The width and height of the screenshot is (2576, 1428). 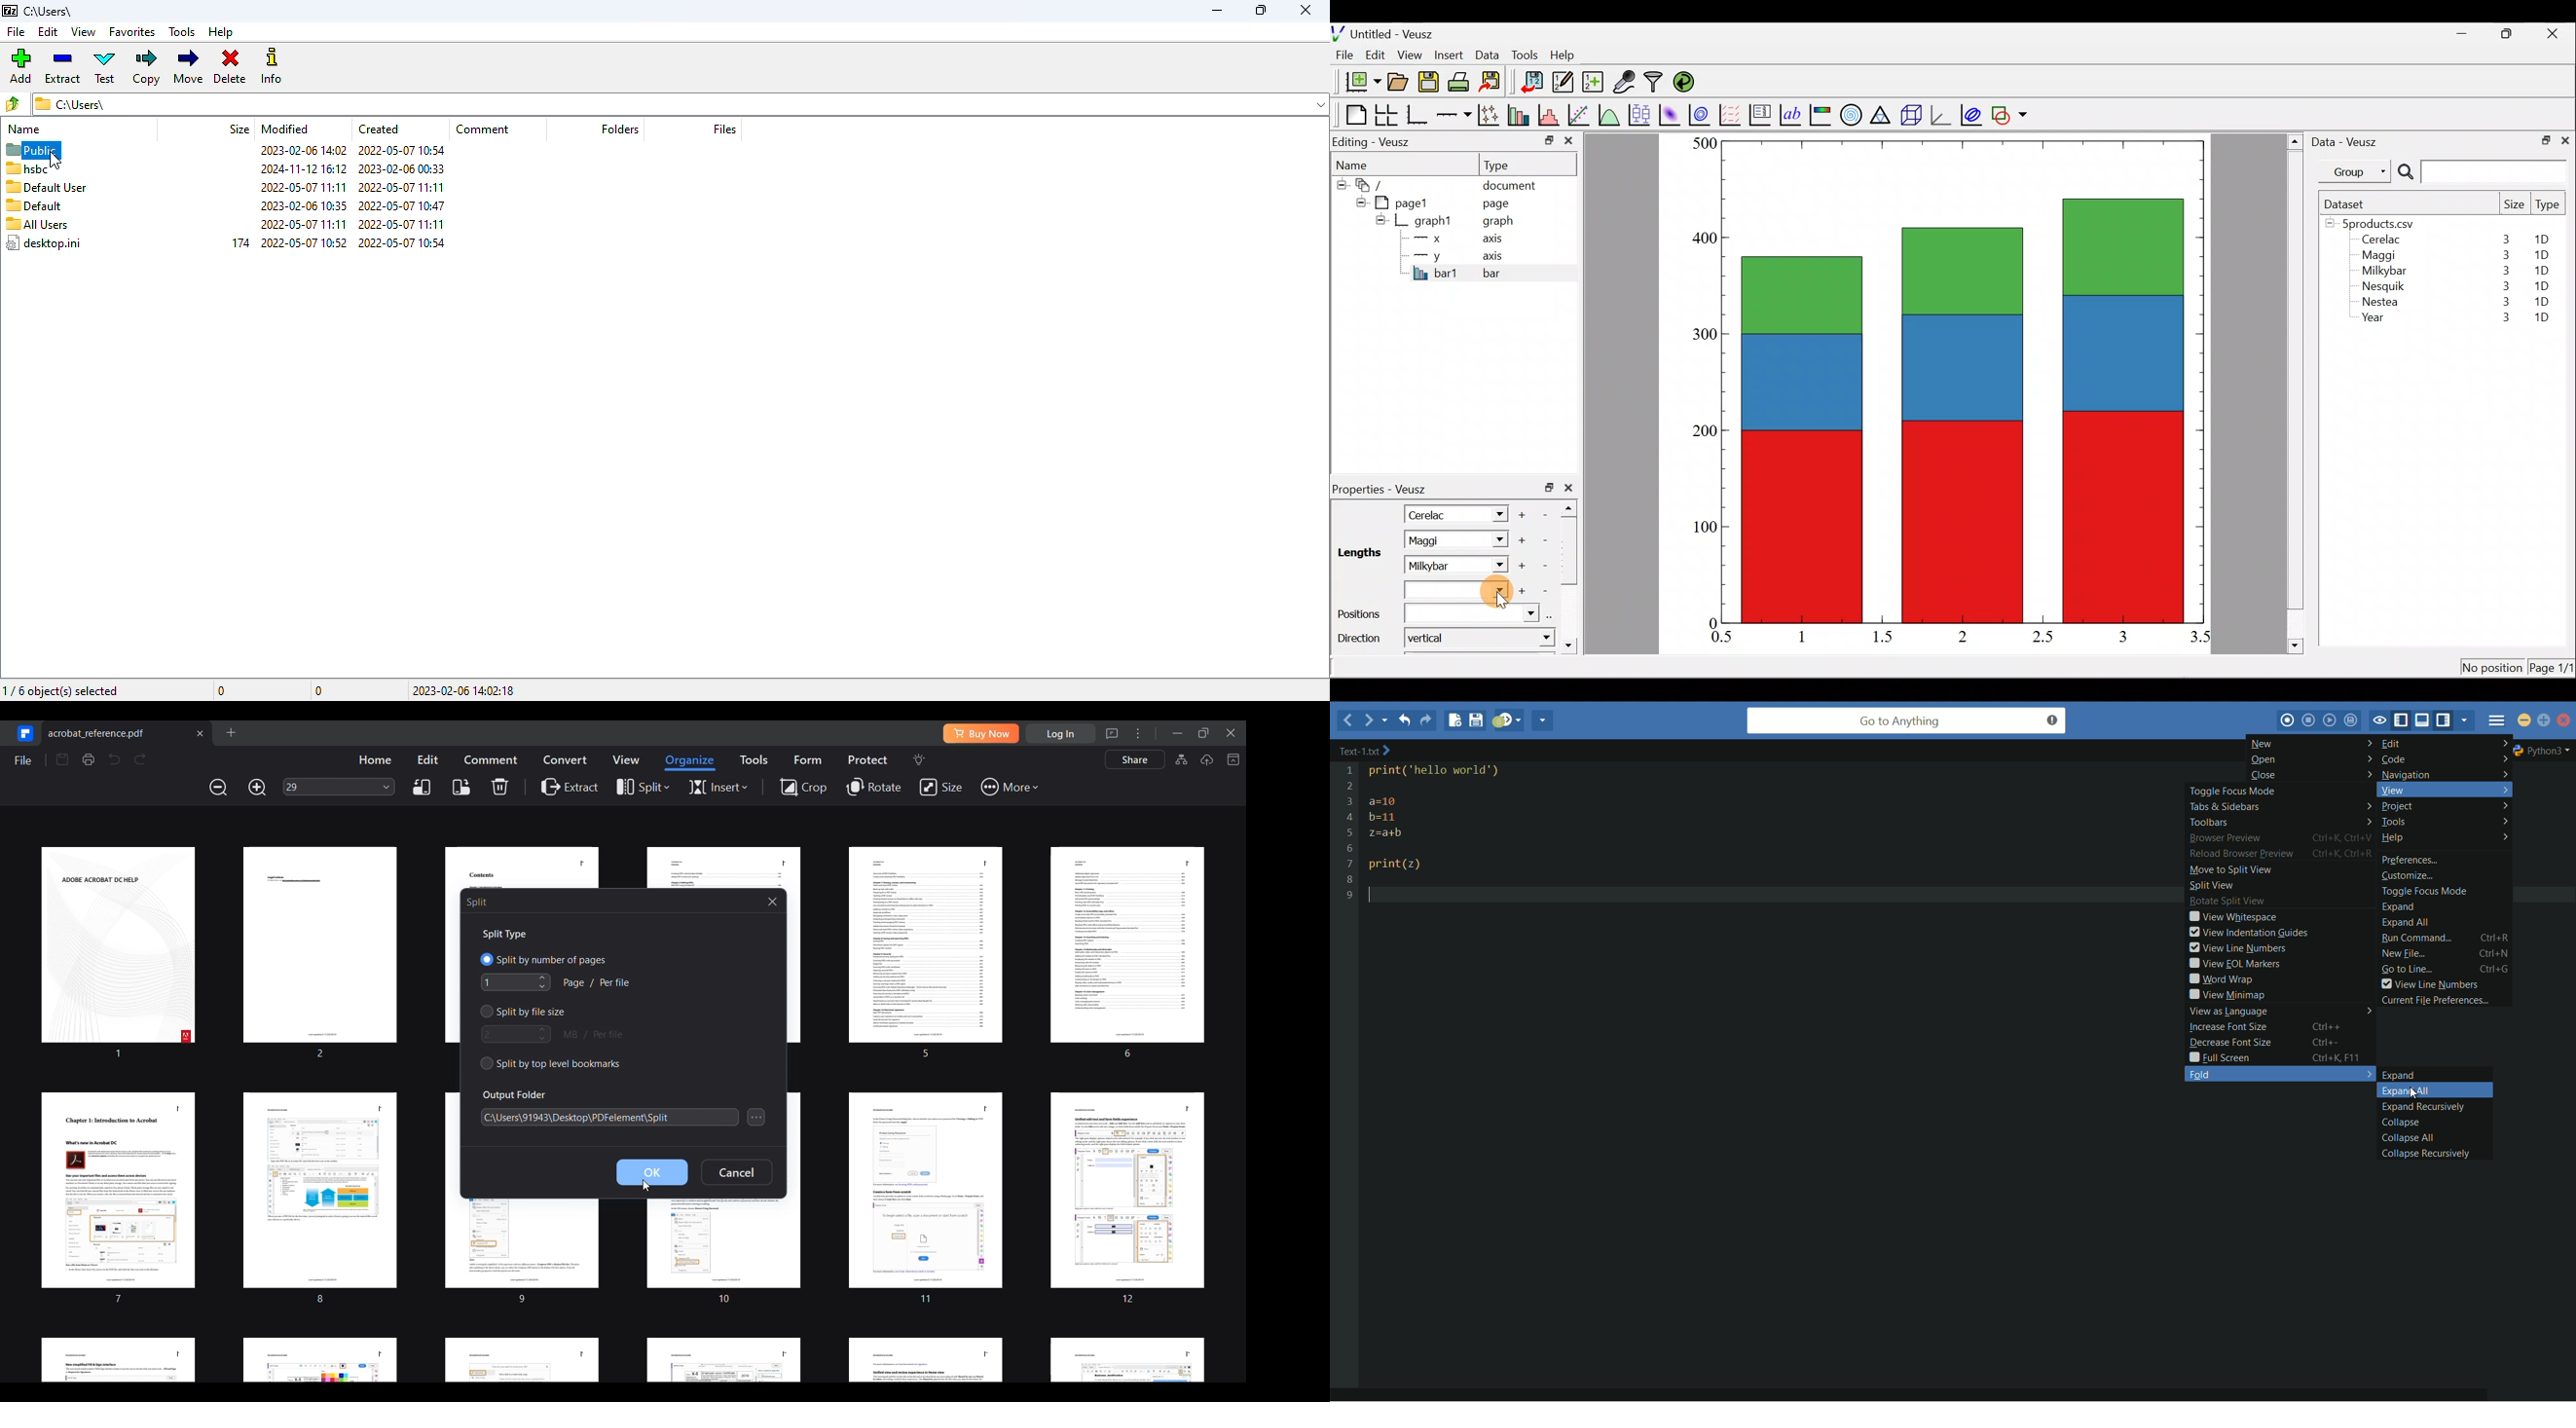 What do you see at coordinates (2404, 1091) in the screenshot?
I see `expand all` at bounding box center [2404, 1091].